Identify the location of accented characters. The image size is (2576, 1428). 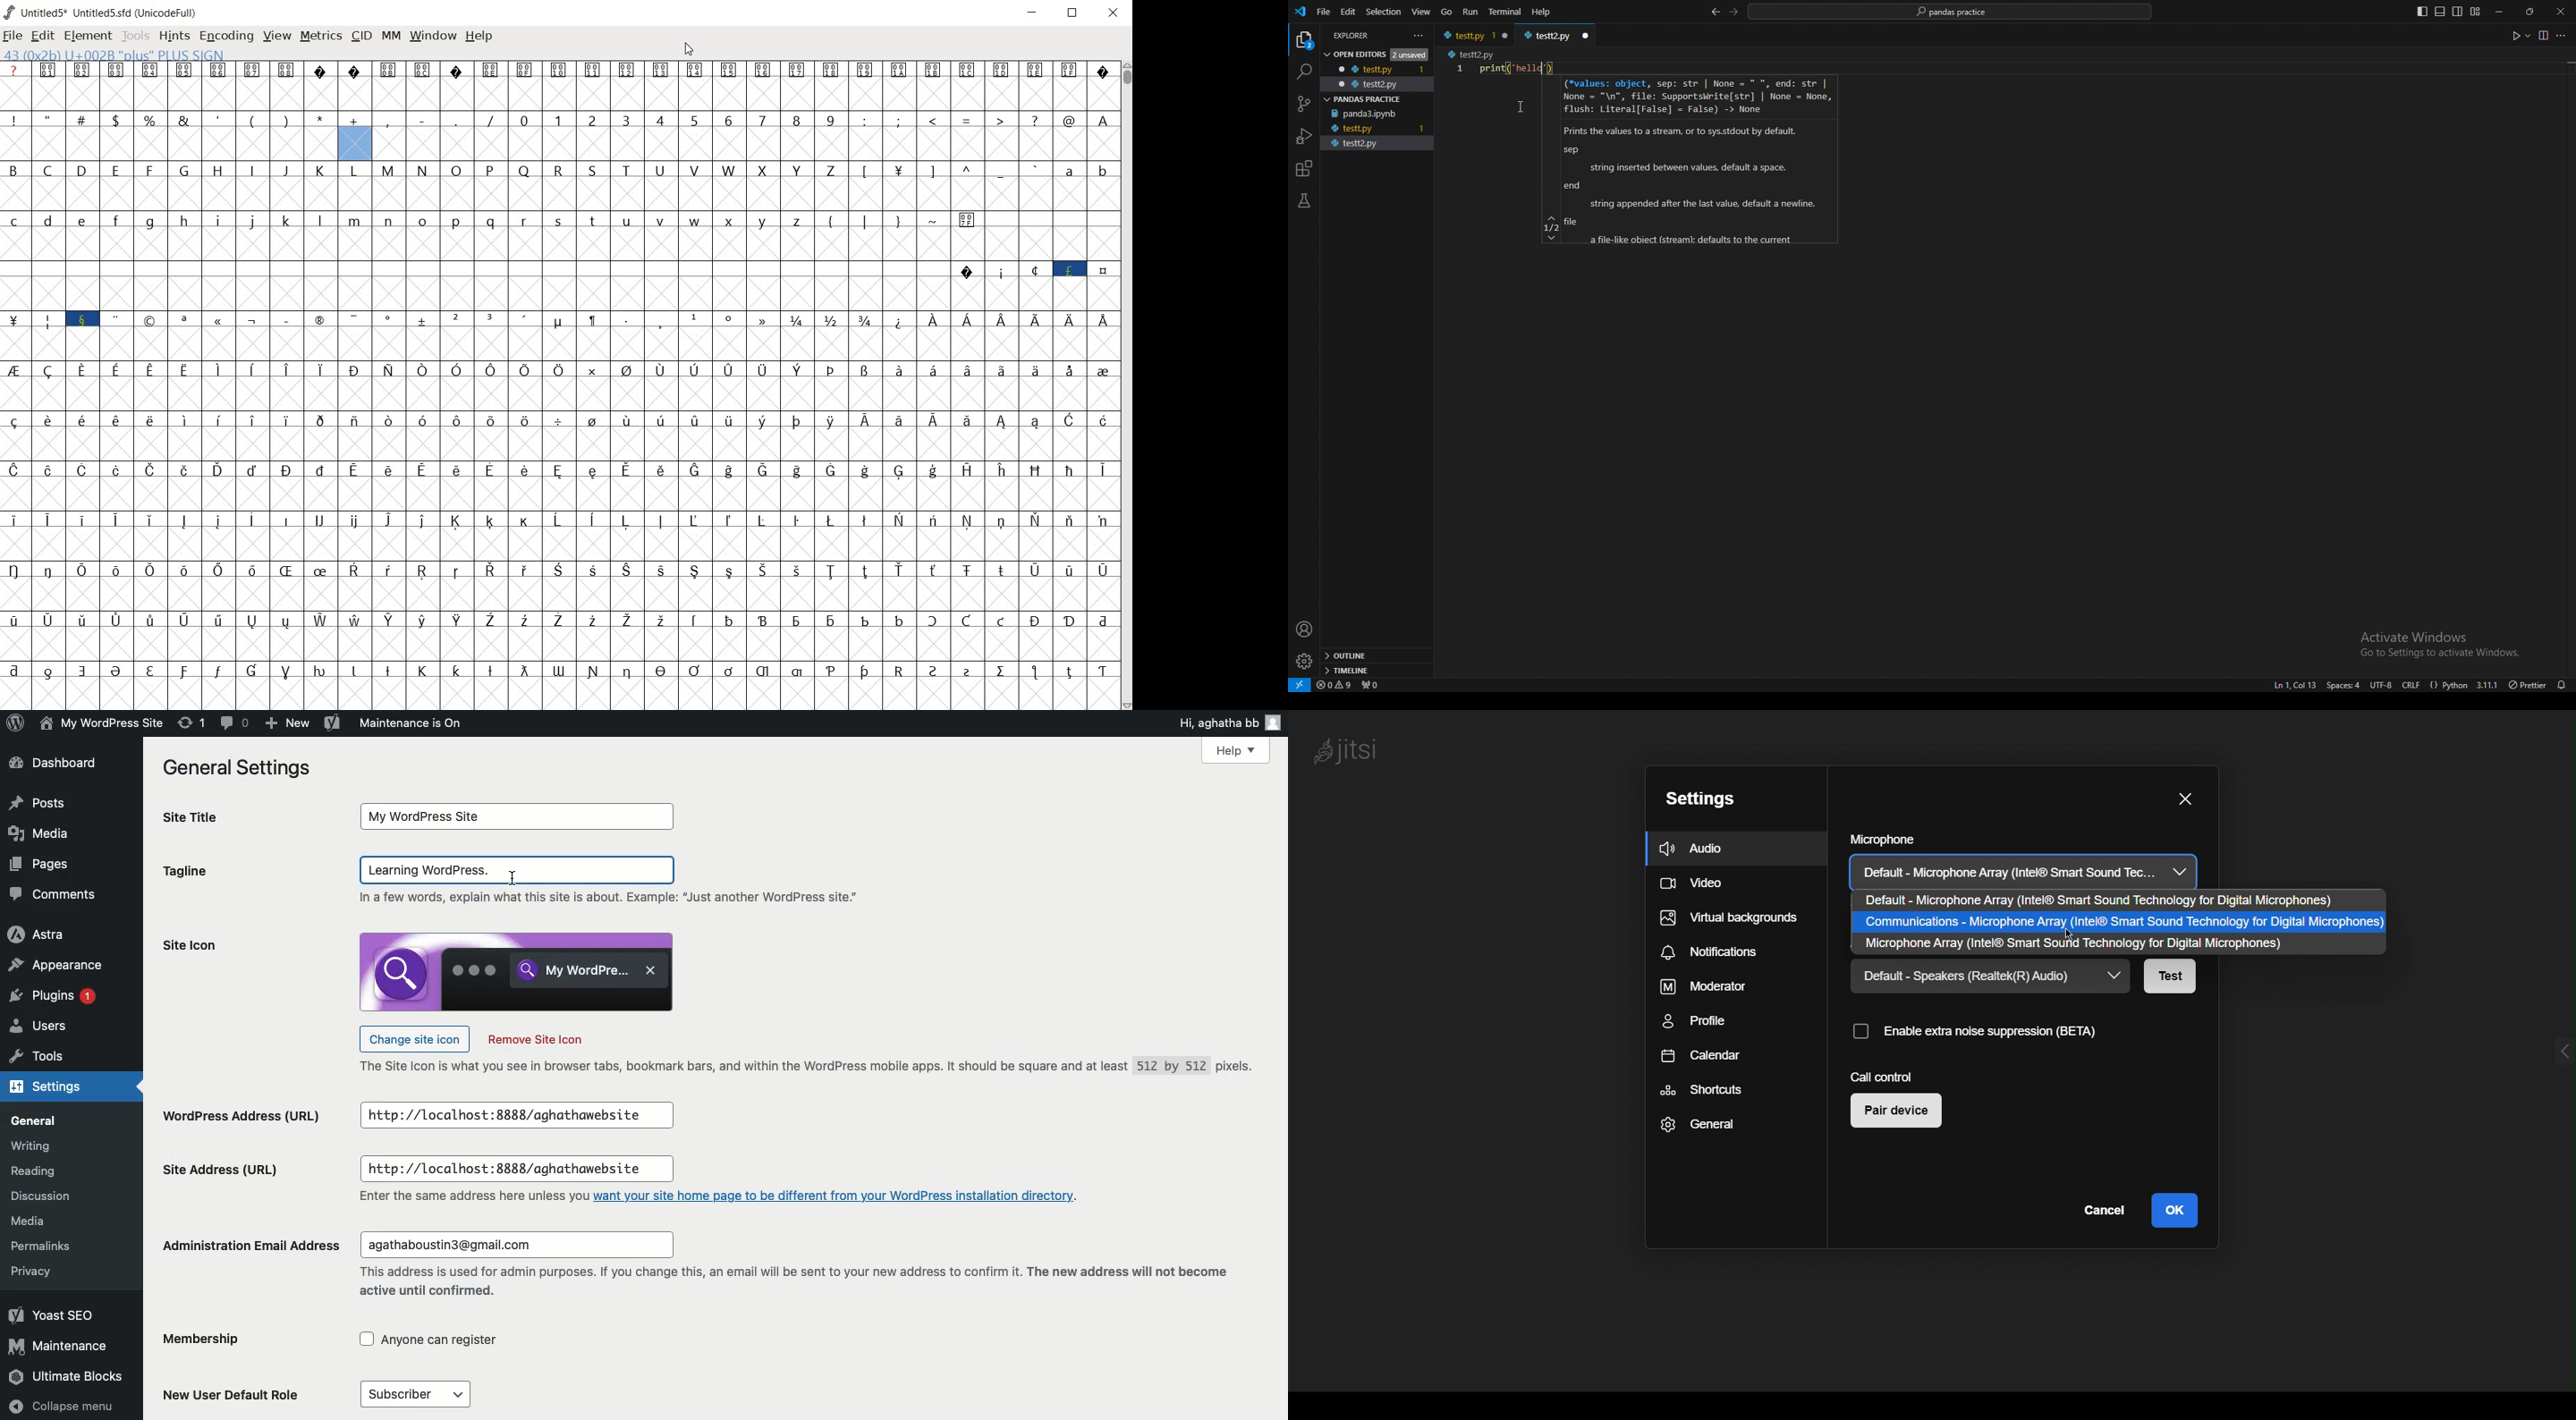
(708, 537).